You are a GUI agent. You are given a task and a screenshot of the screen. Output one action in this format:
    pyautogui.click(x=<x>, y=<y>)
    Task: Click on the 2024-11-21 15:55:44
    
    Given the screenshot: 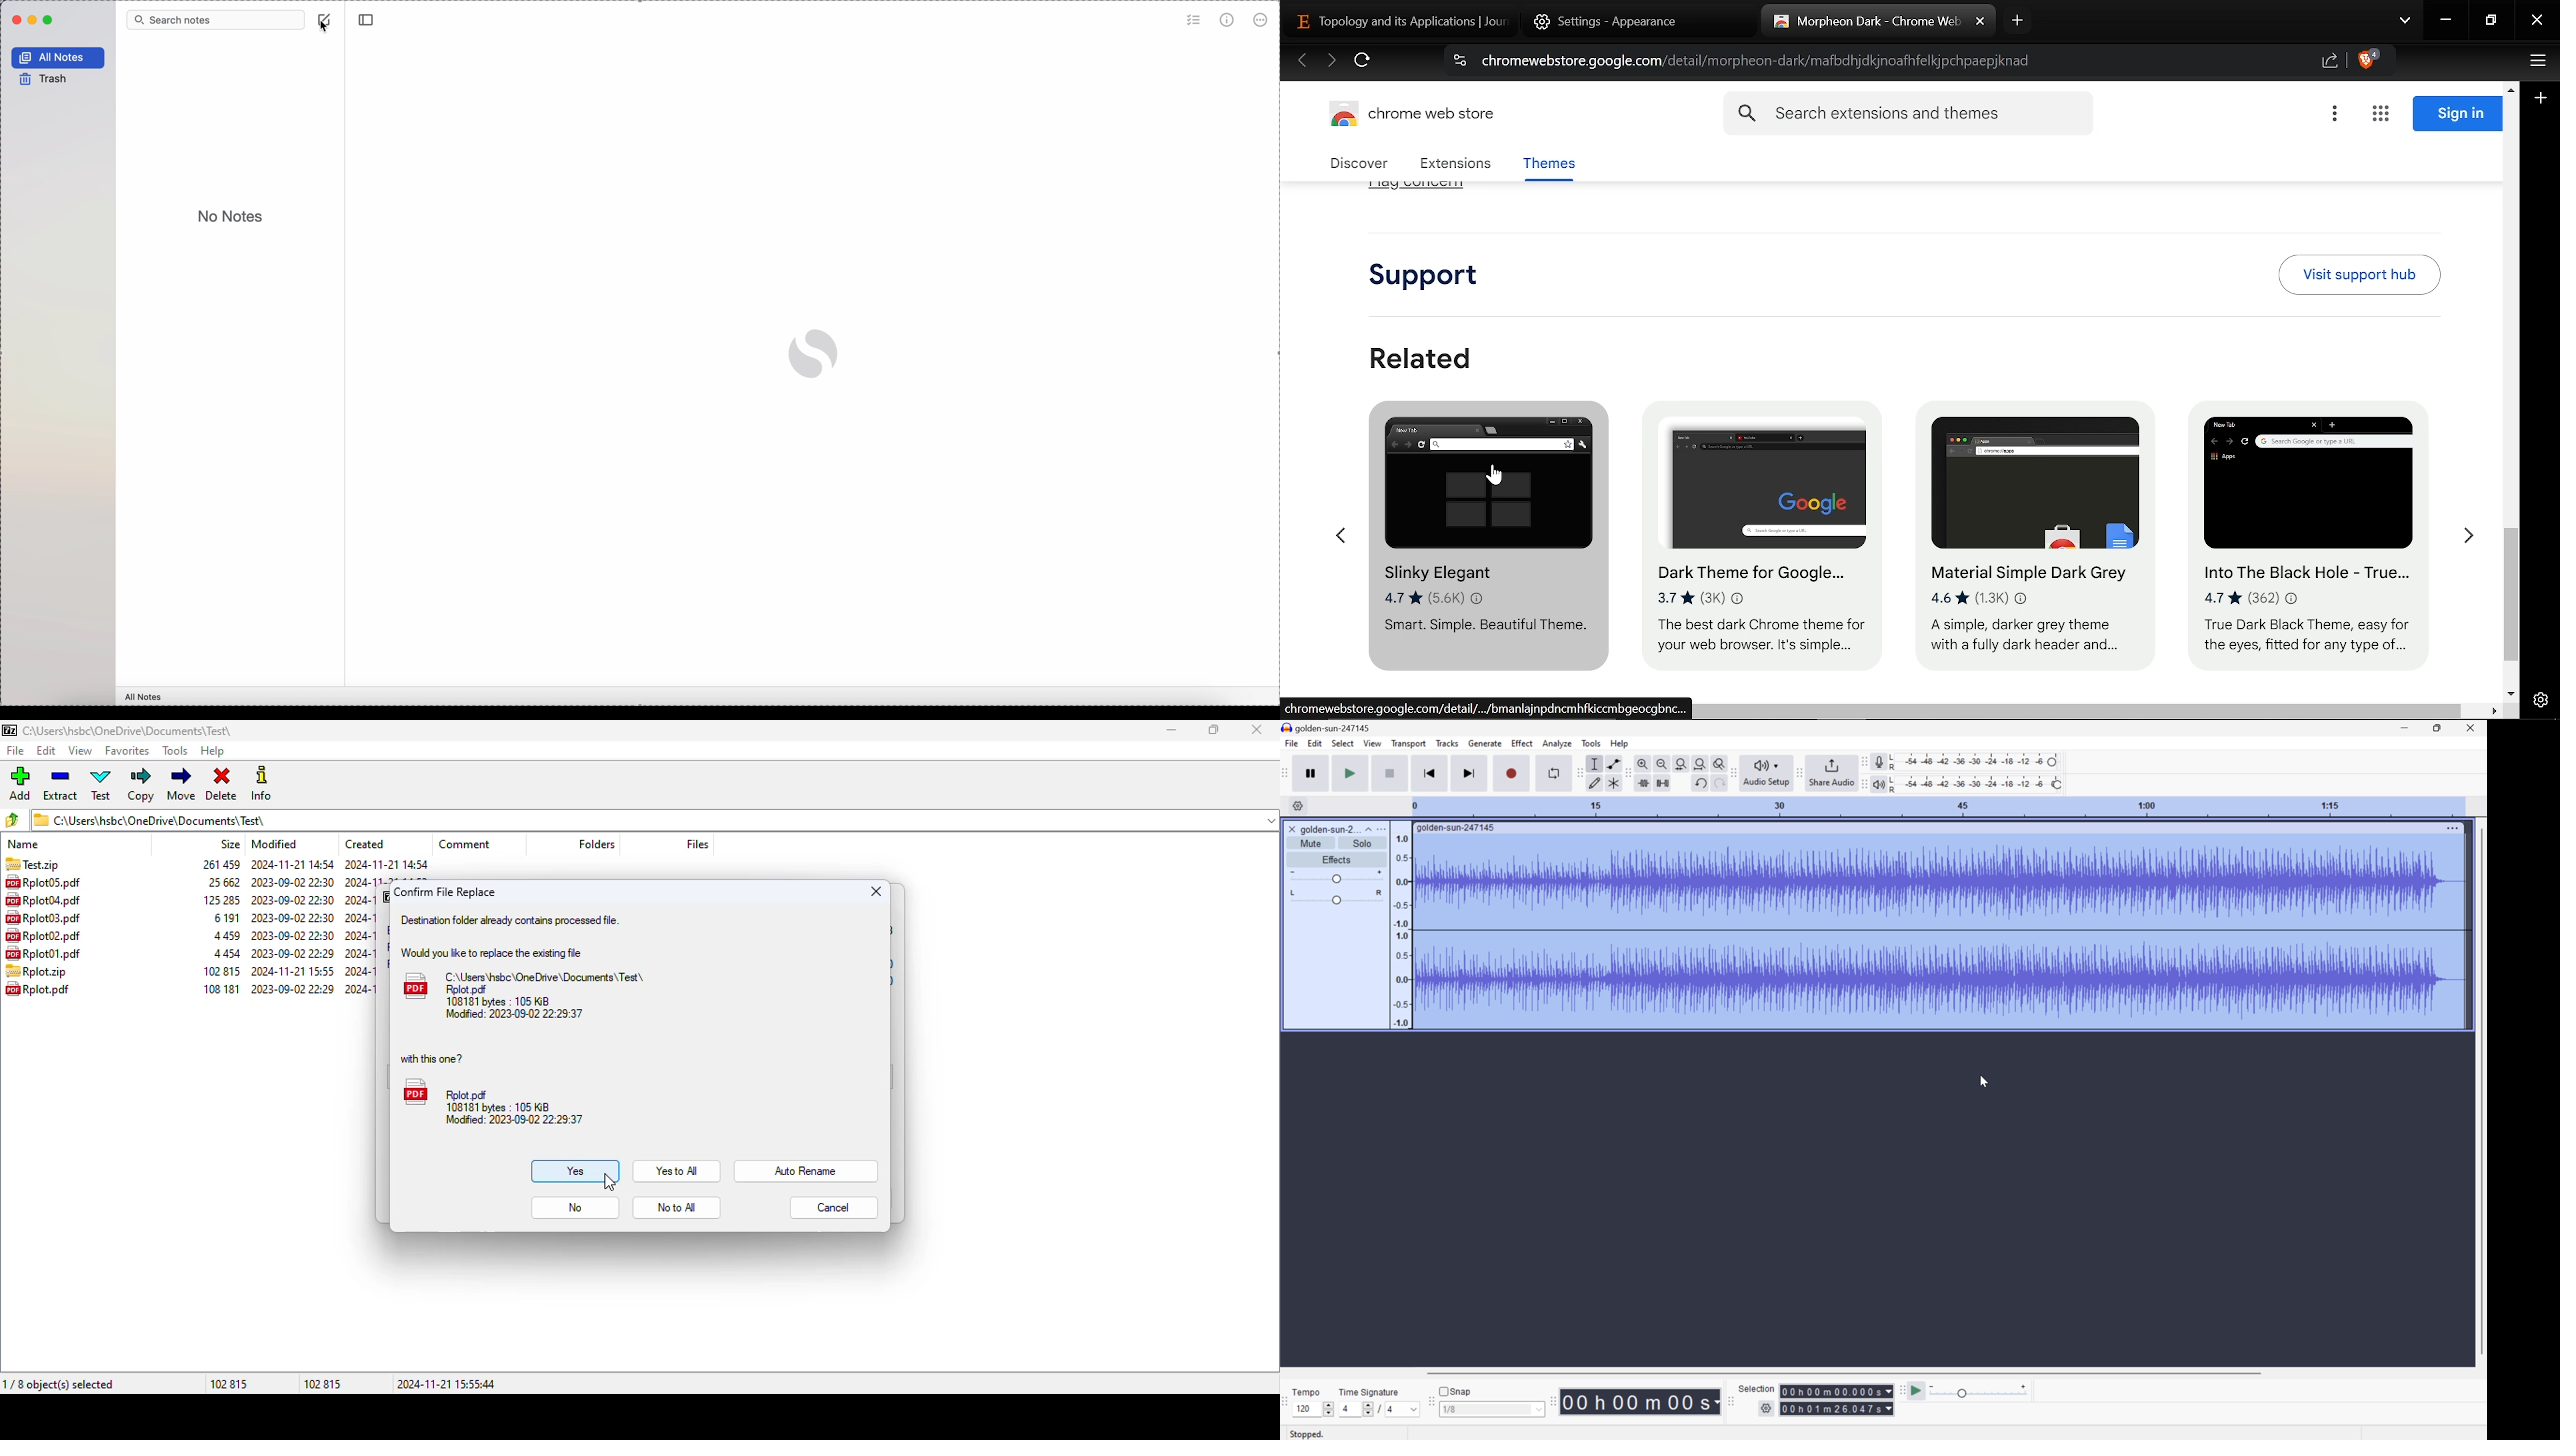 What is the action you would take?
    pyautogui.click(x=452, y=1383)
    